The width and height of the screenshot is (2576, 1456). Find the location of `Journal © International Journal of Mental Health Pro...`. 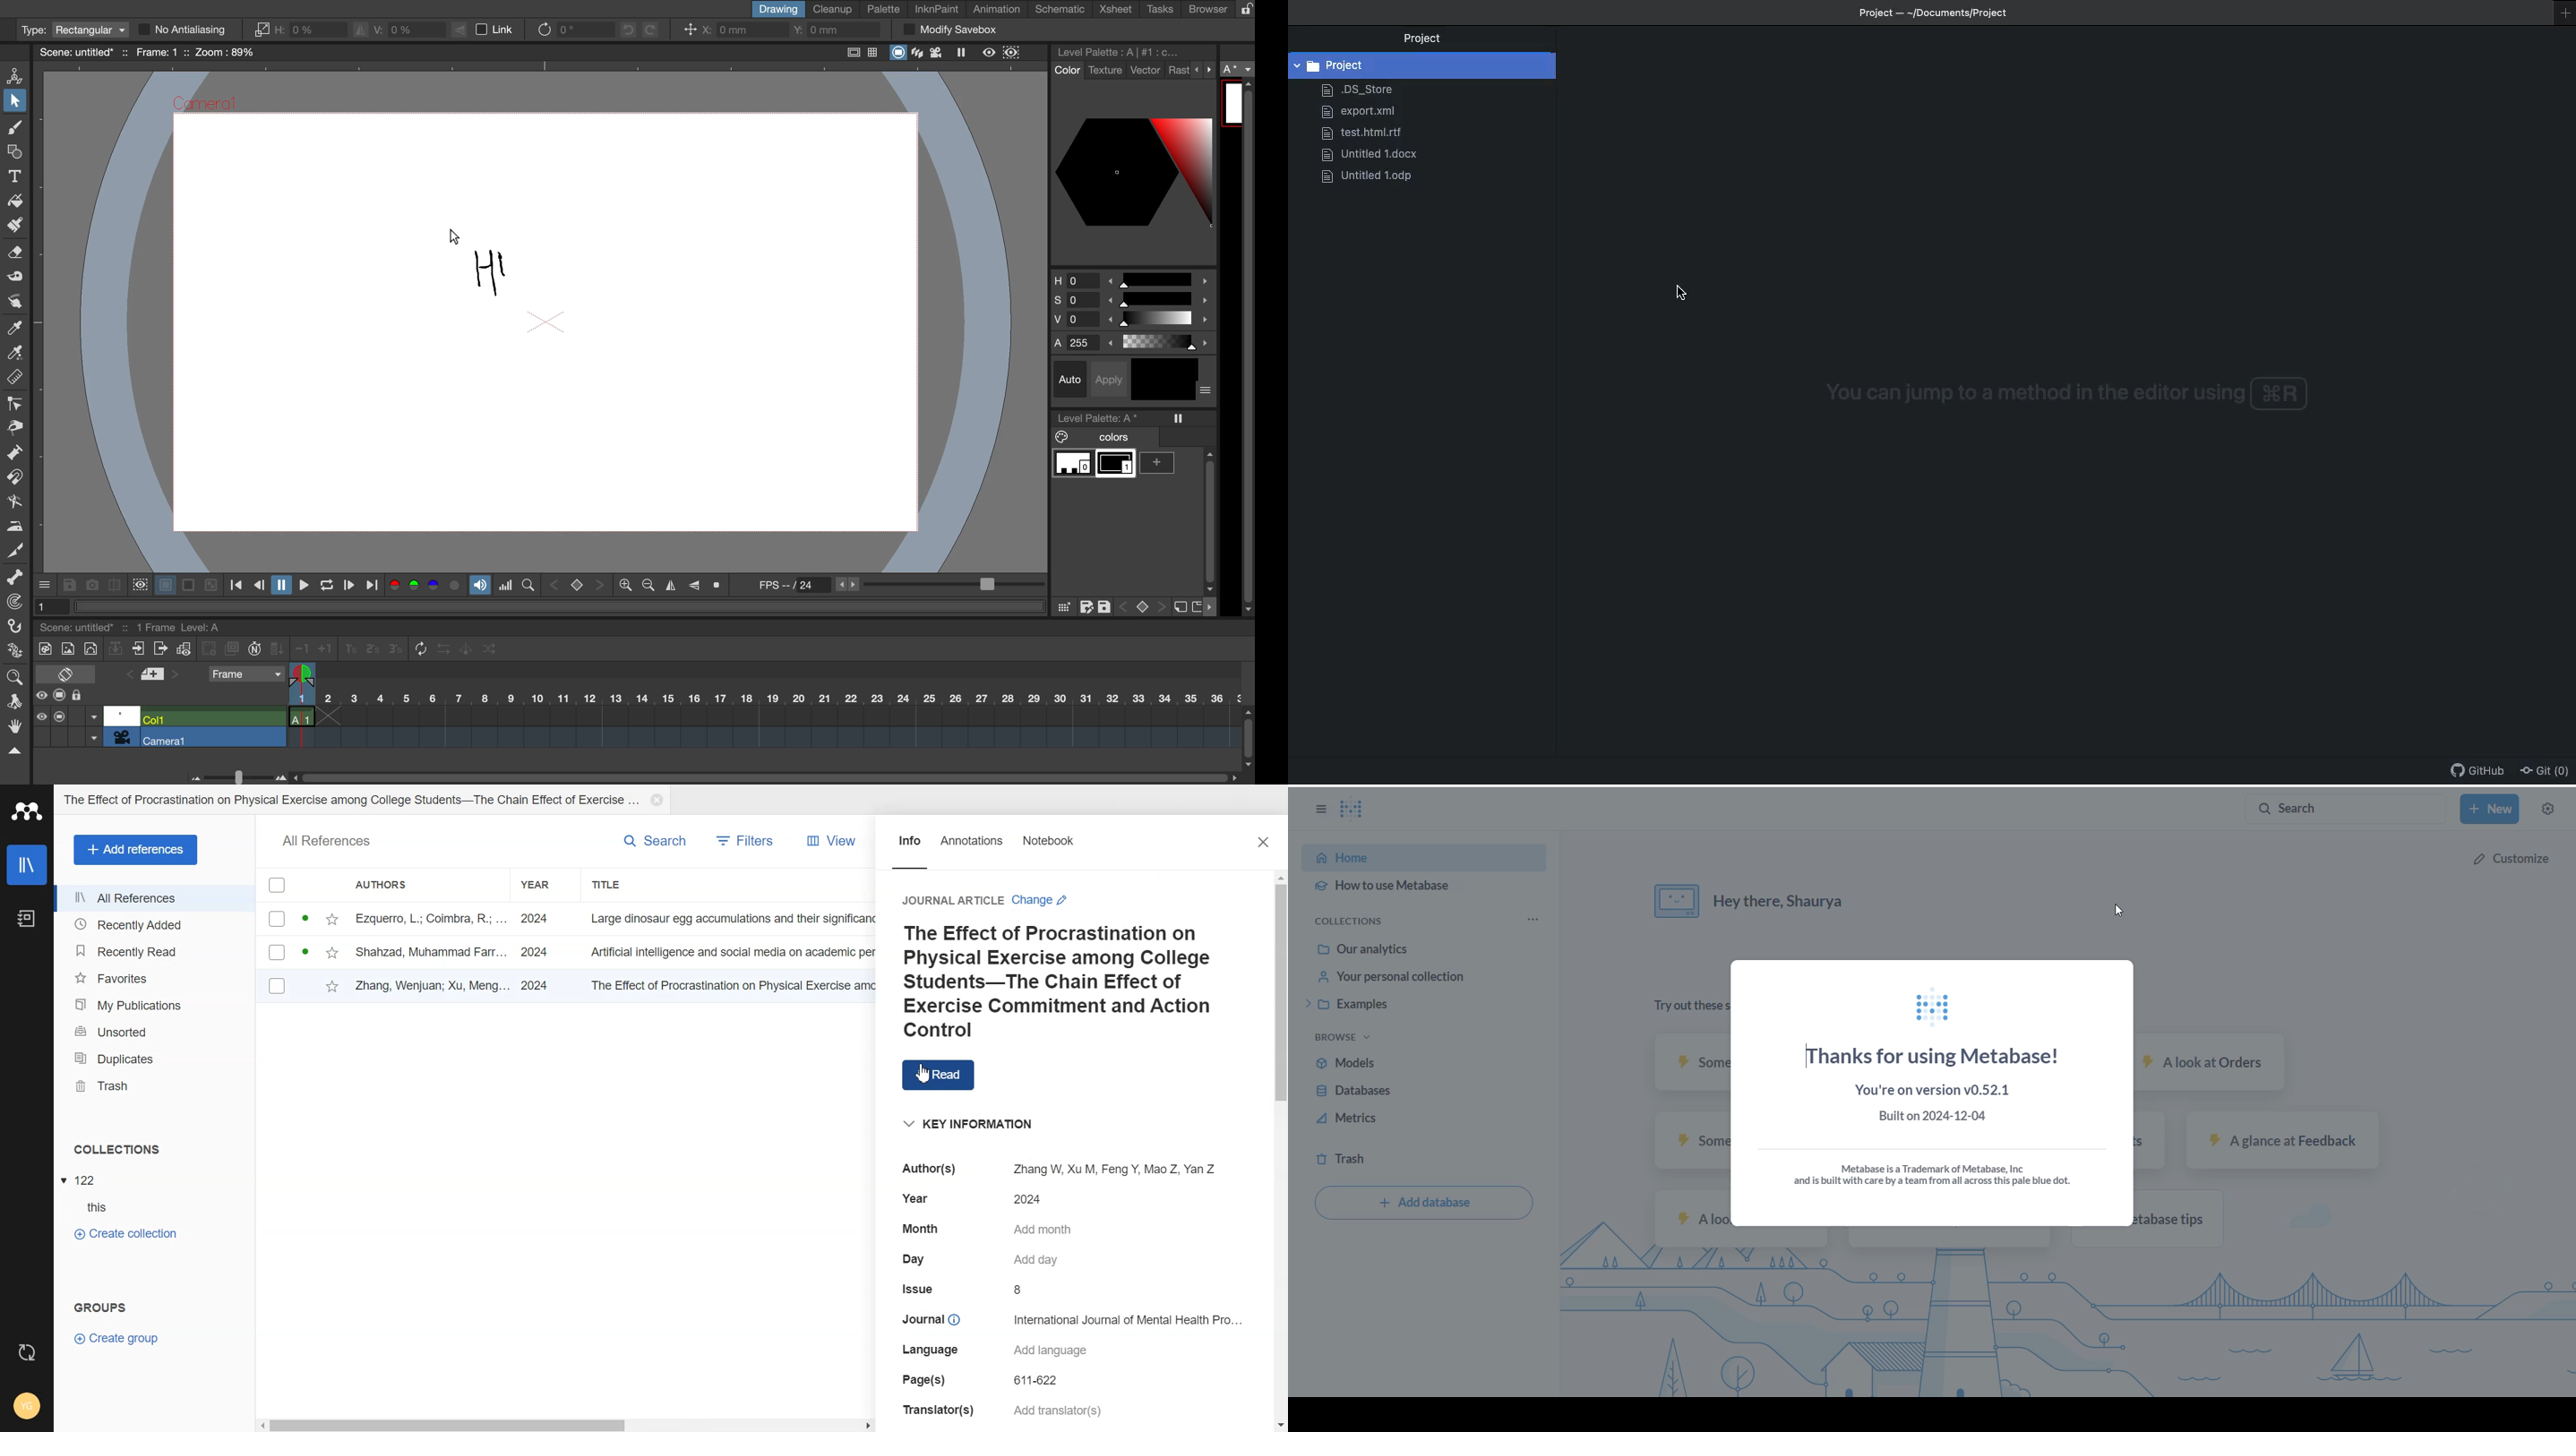

Journal © International Journal of Mental Health Pro... is located at coordinates (1073, 1318).